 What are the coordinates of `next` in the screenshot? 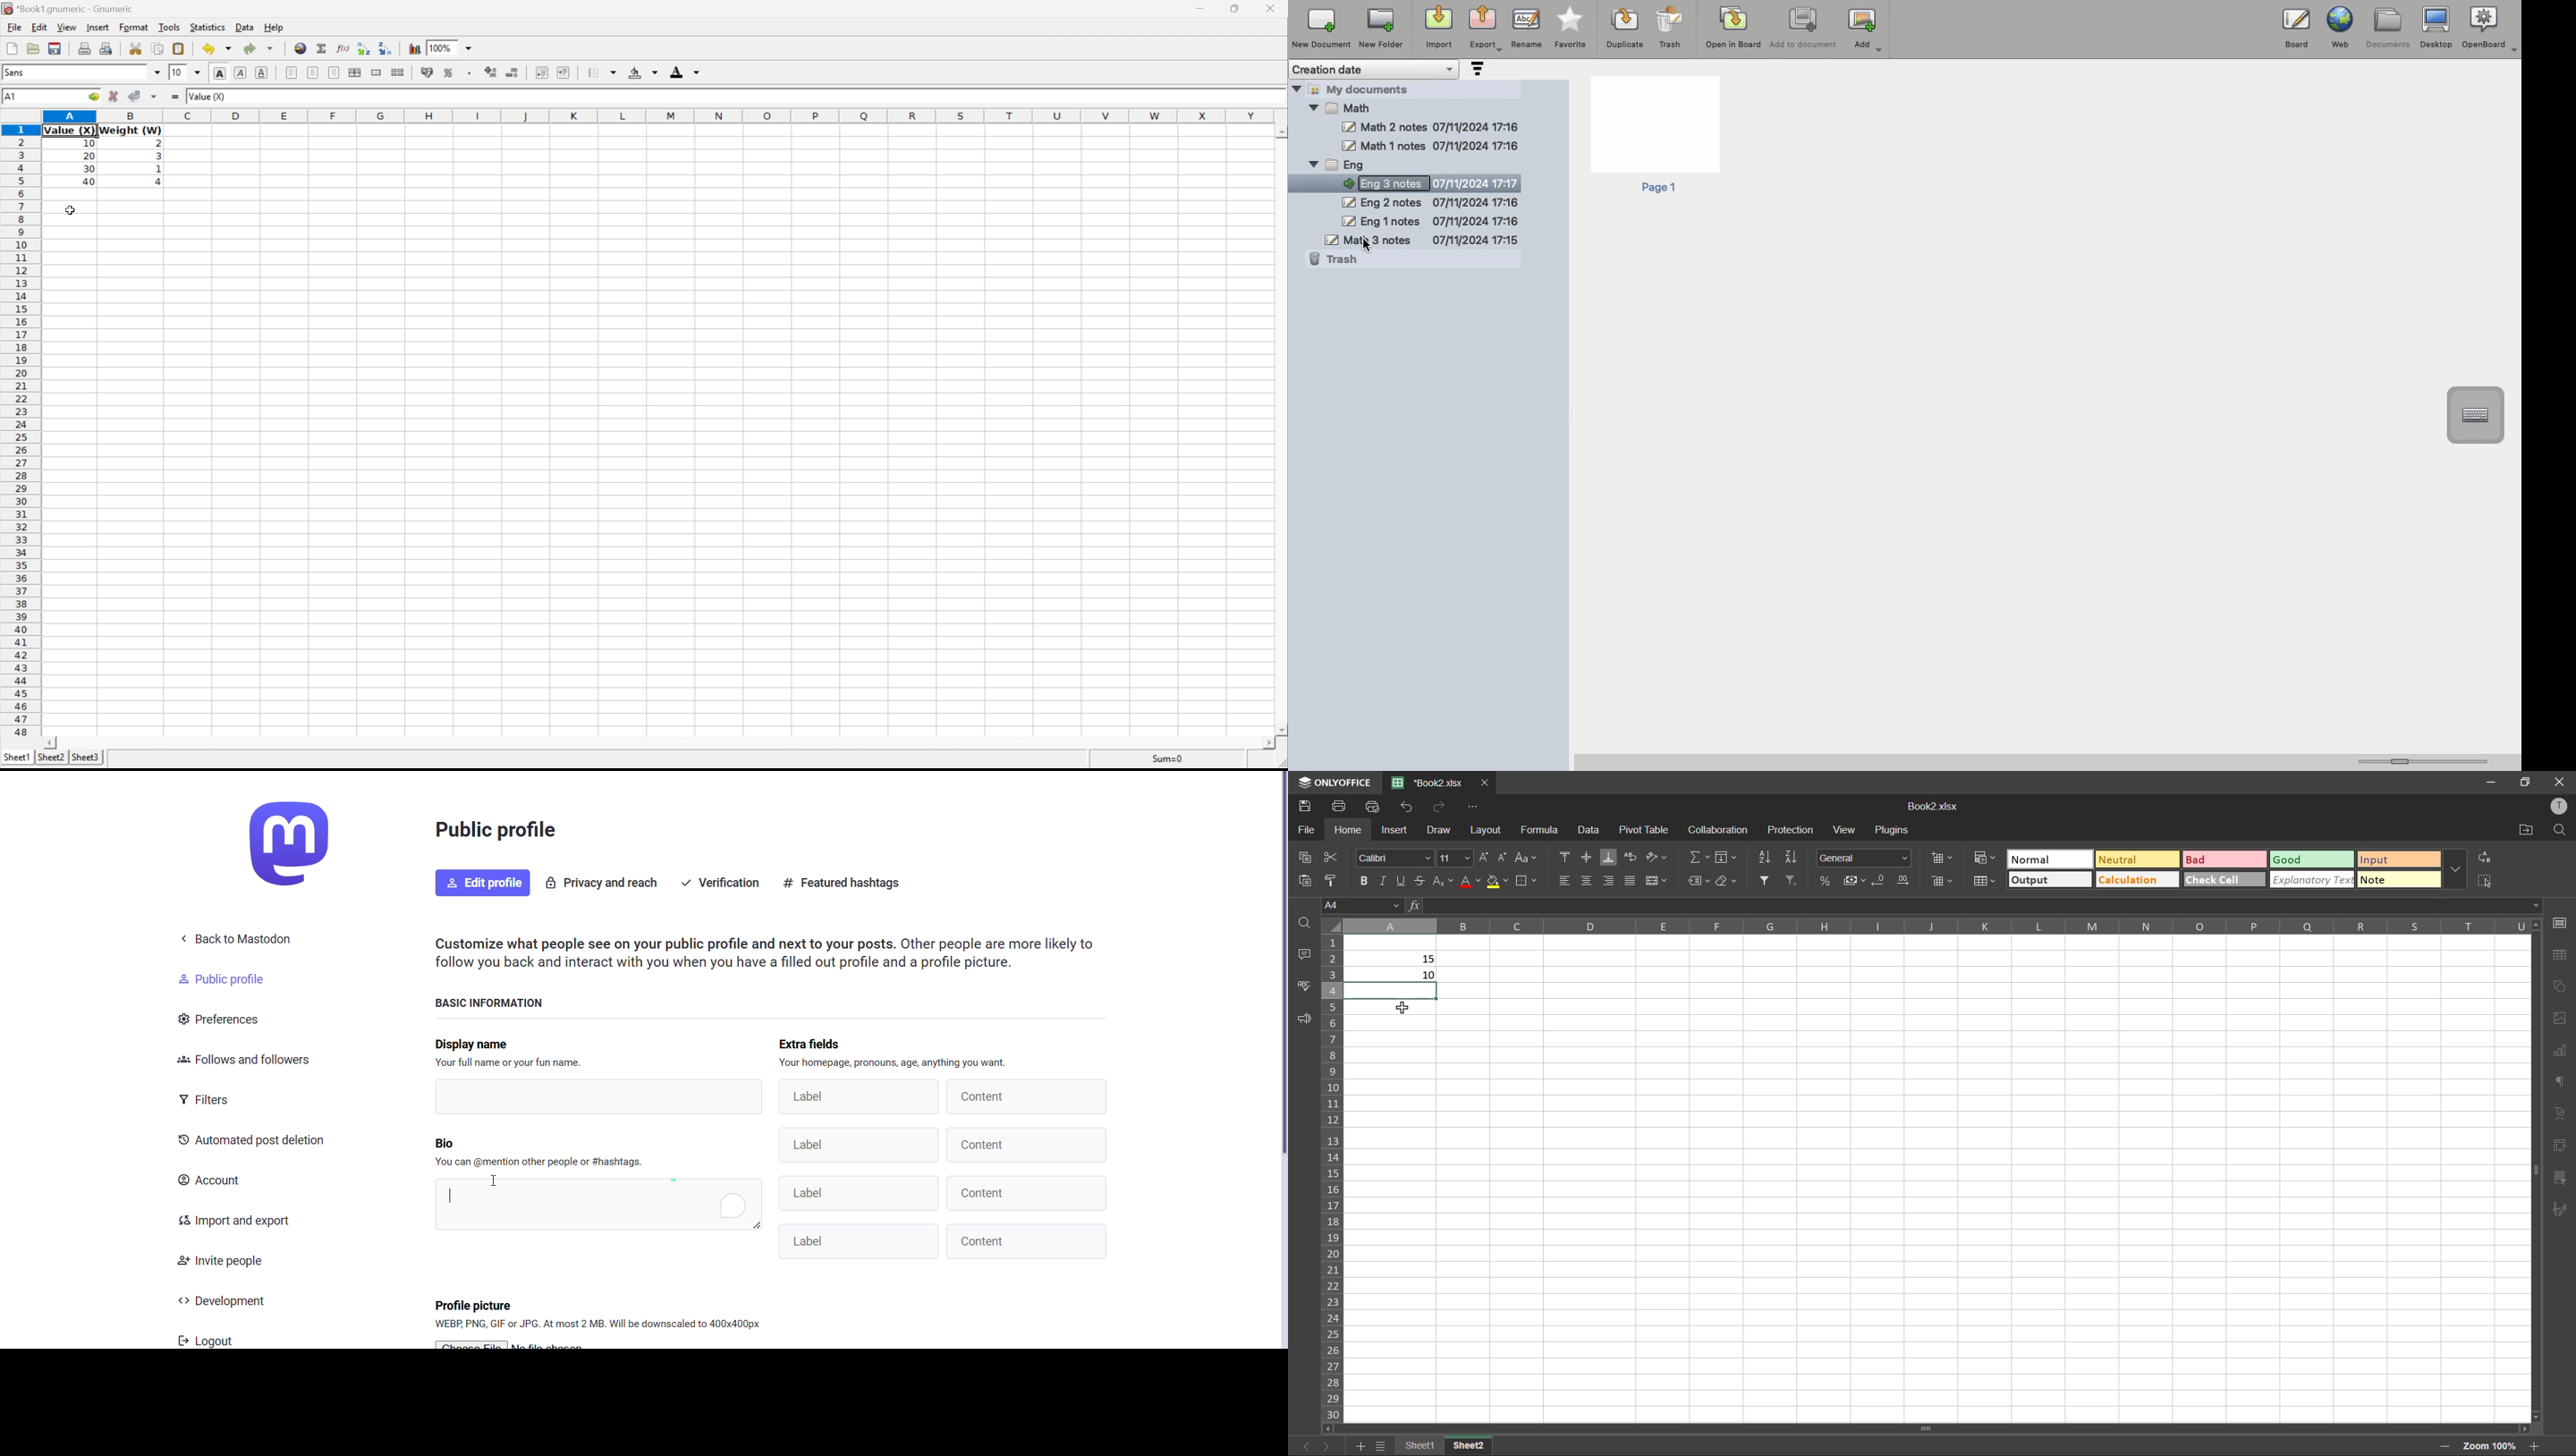 It's located at (1327, 1446).